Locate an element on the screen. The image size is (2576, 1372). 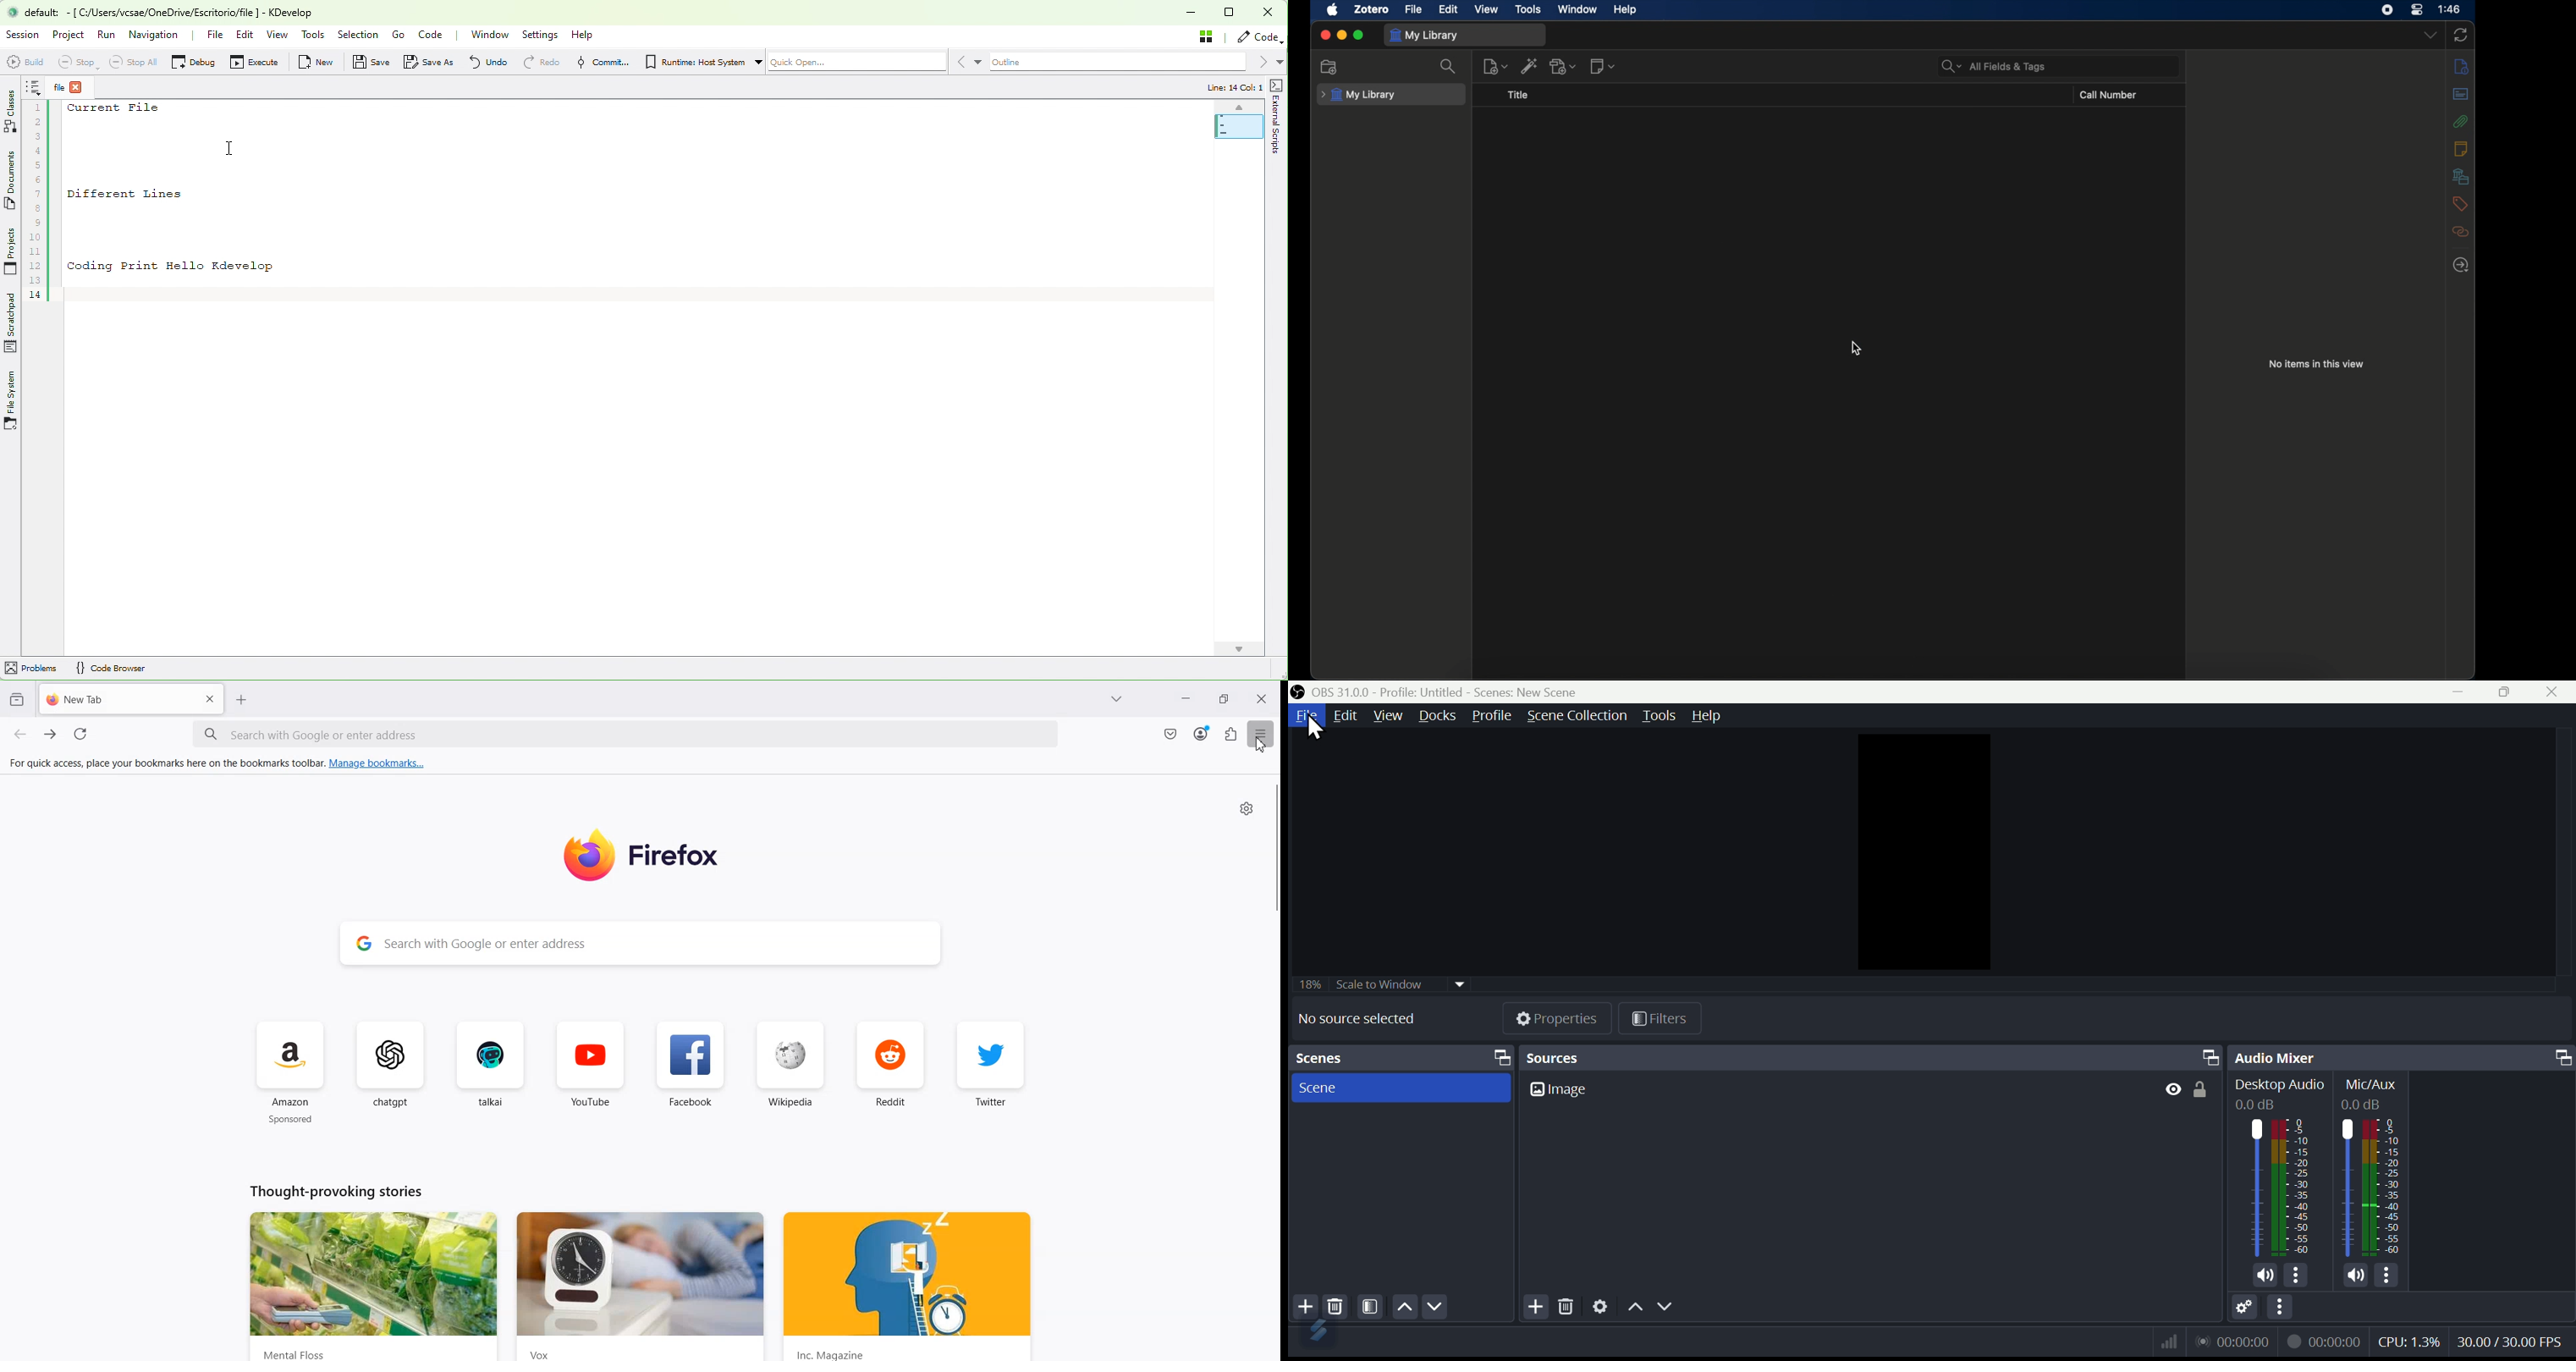
file is located at coordinates (1307, 716).